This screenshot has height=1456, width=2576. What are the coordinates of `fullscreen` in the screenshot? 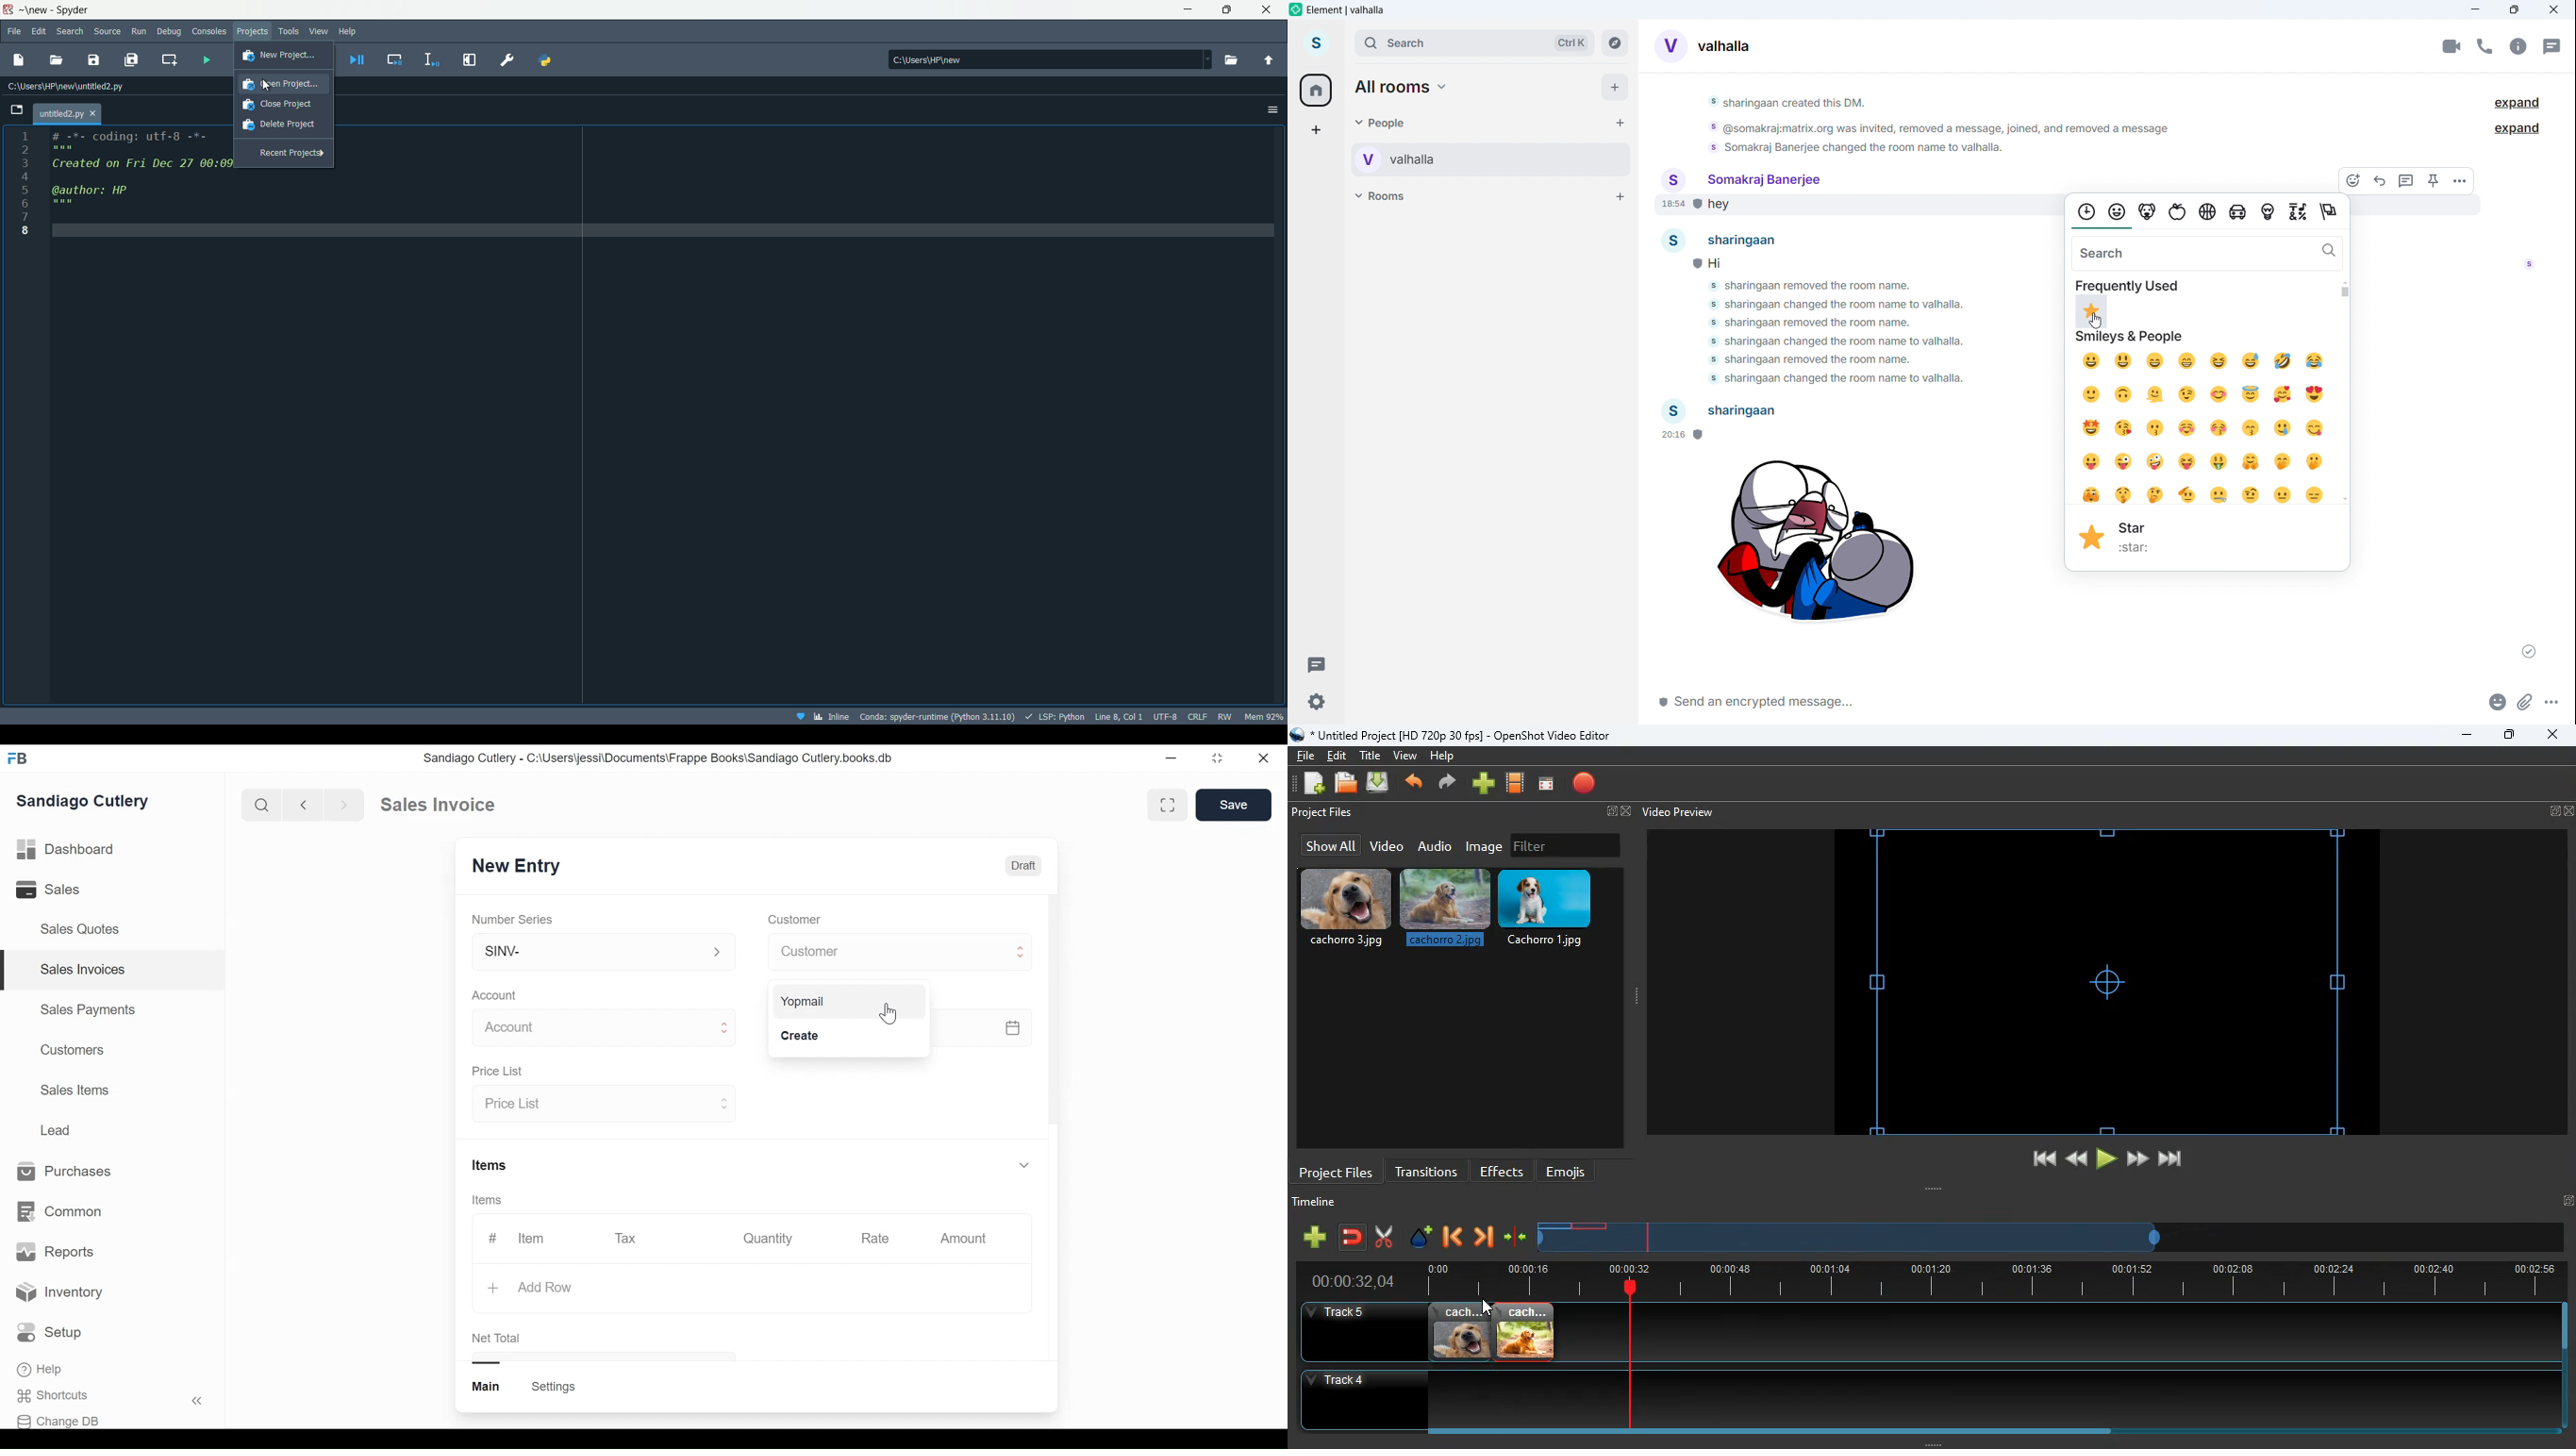 It's located at (1616, 812).